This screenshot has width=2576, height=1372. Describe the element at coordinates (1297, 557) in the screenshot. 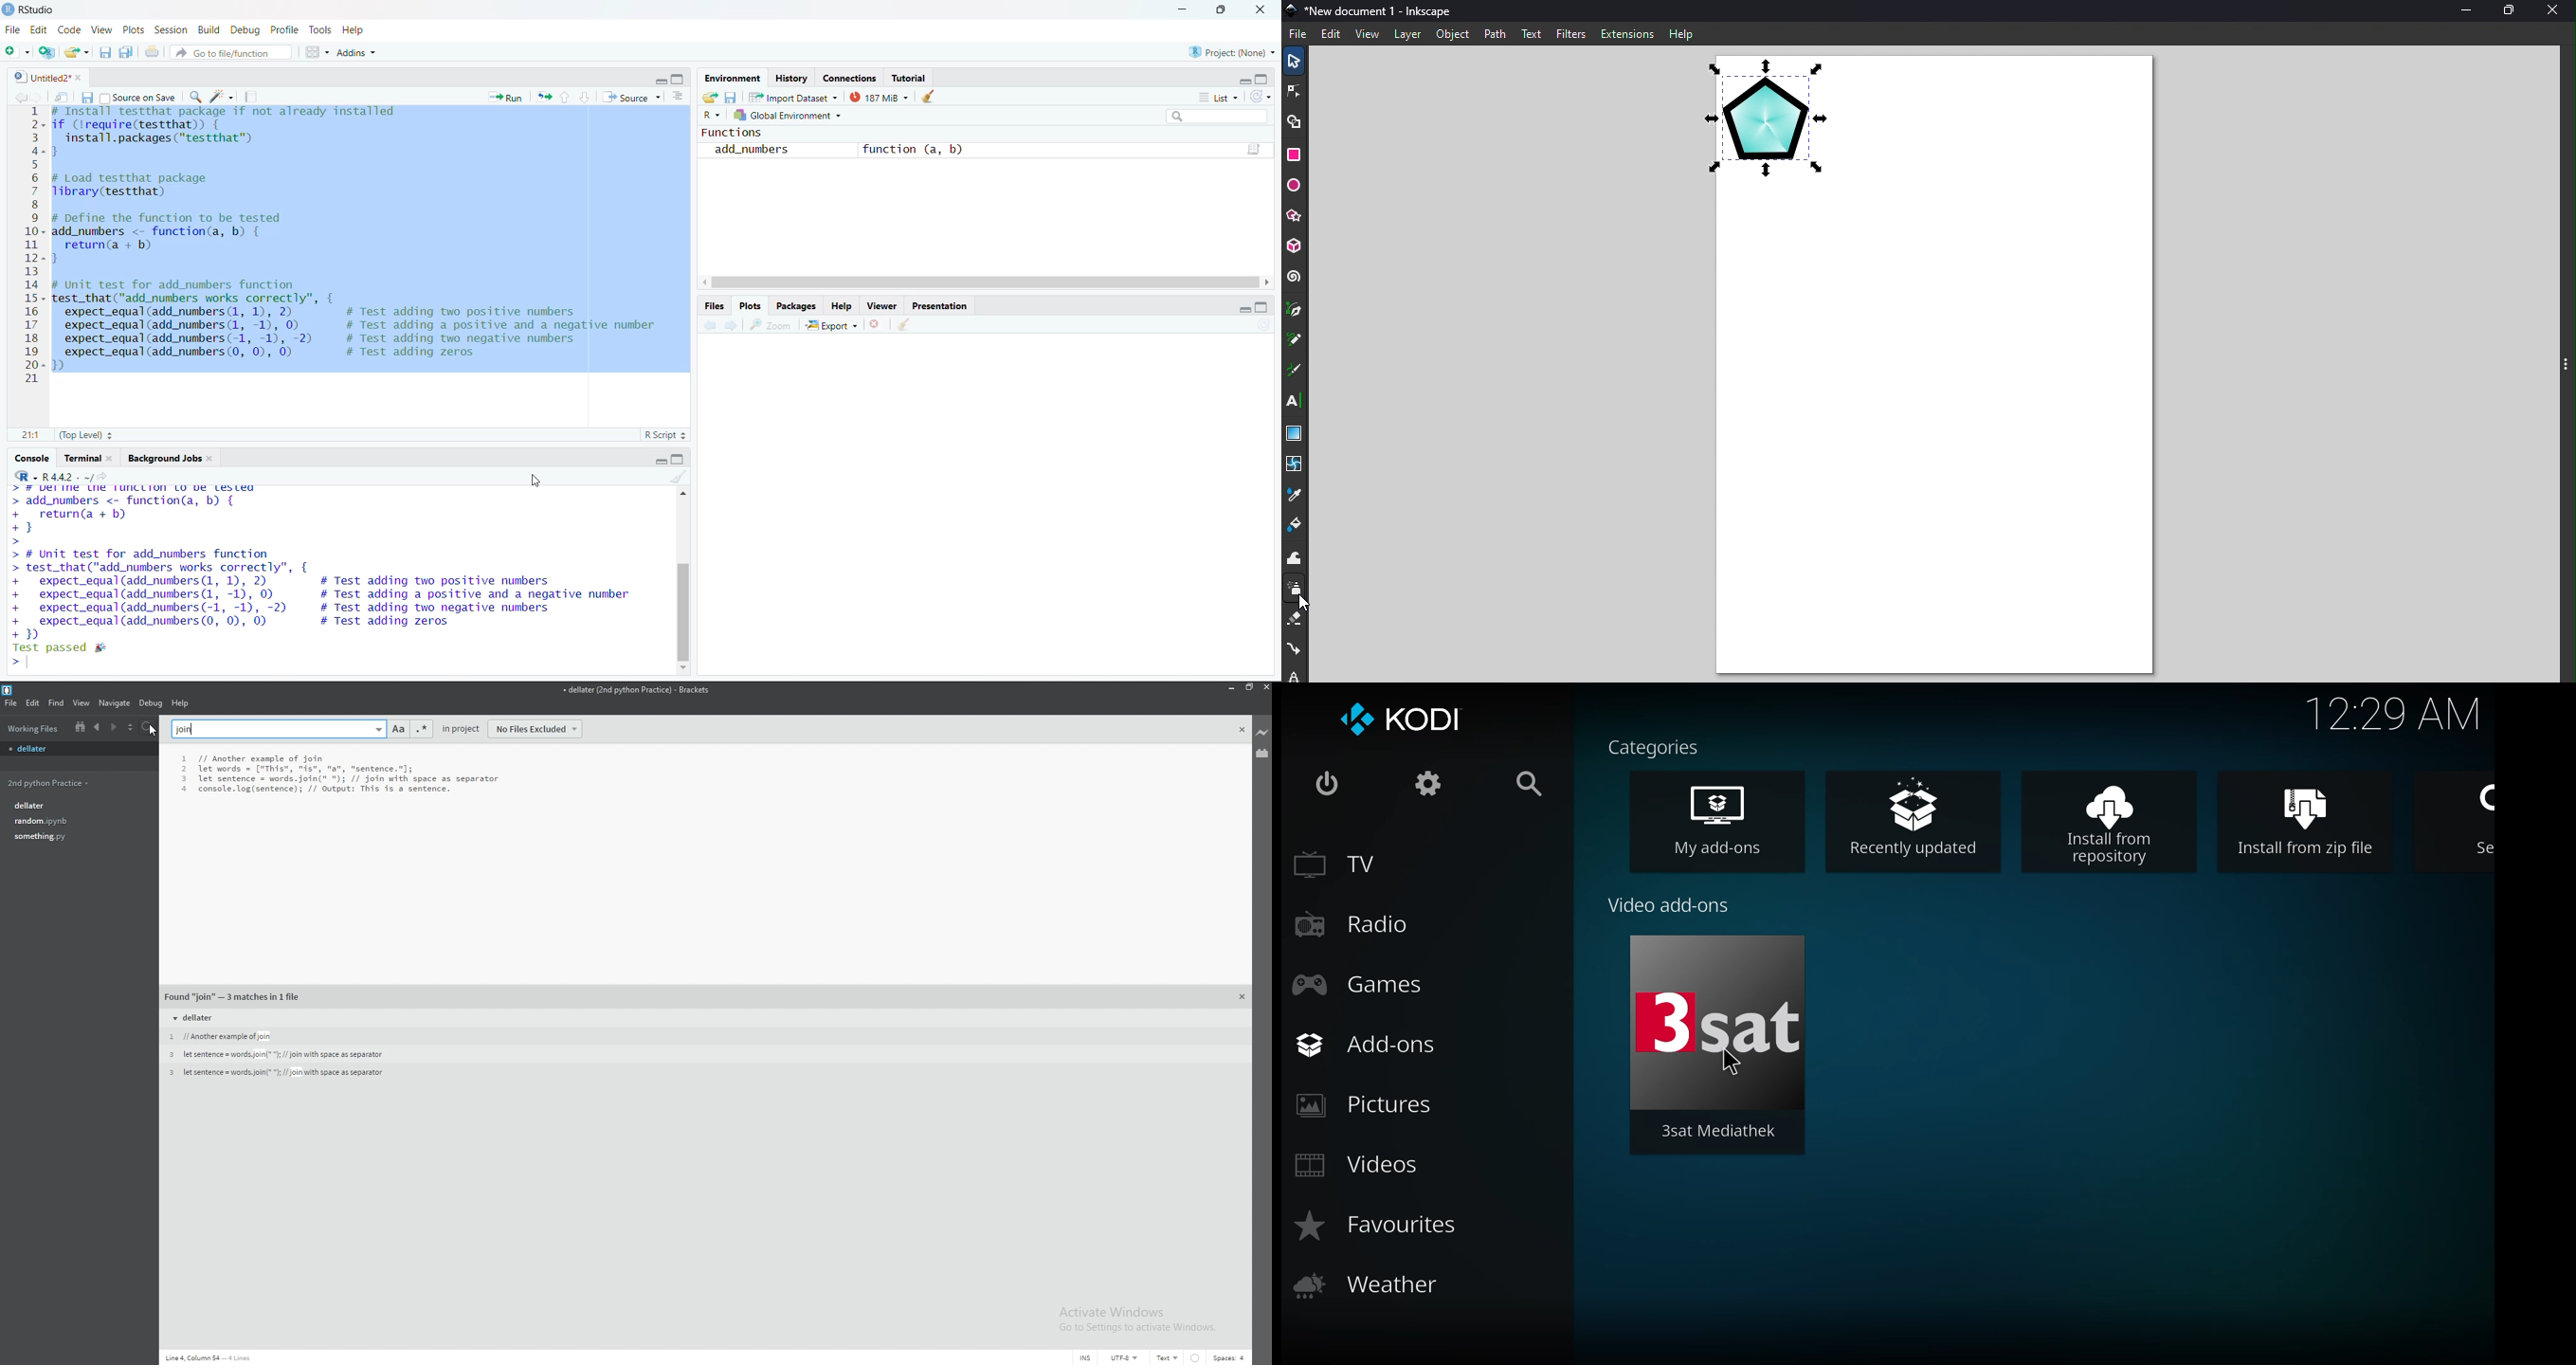

I see `Tweak tool` at that location.